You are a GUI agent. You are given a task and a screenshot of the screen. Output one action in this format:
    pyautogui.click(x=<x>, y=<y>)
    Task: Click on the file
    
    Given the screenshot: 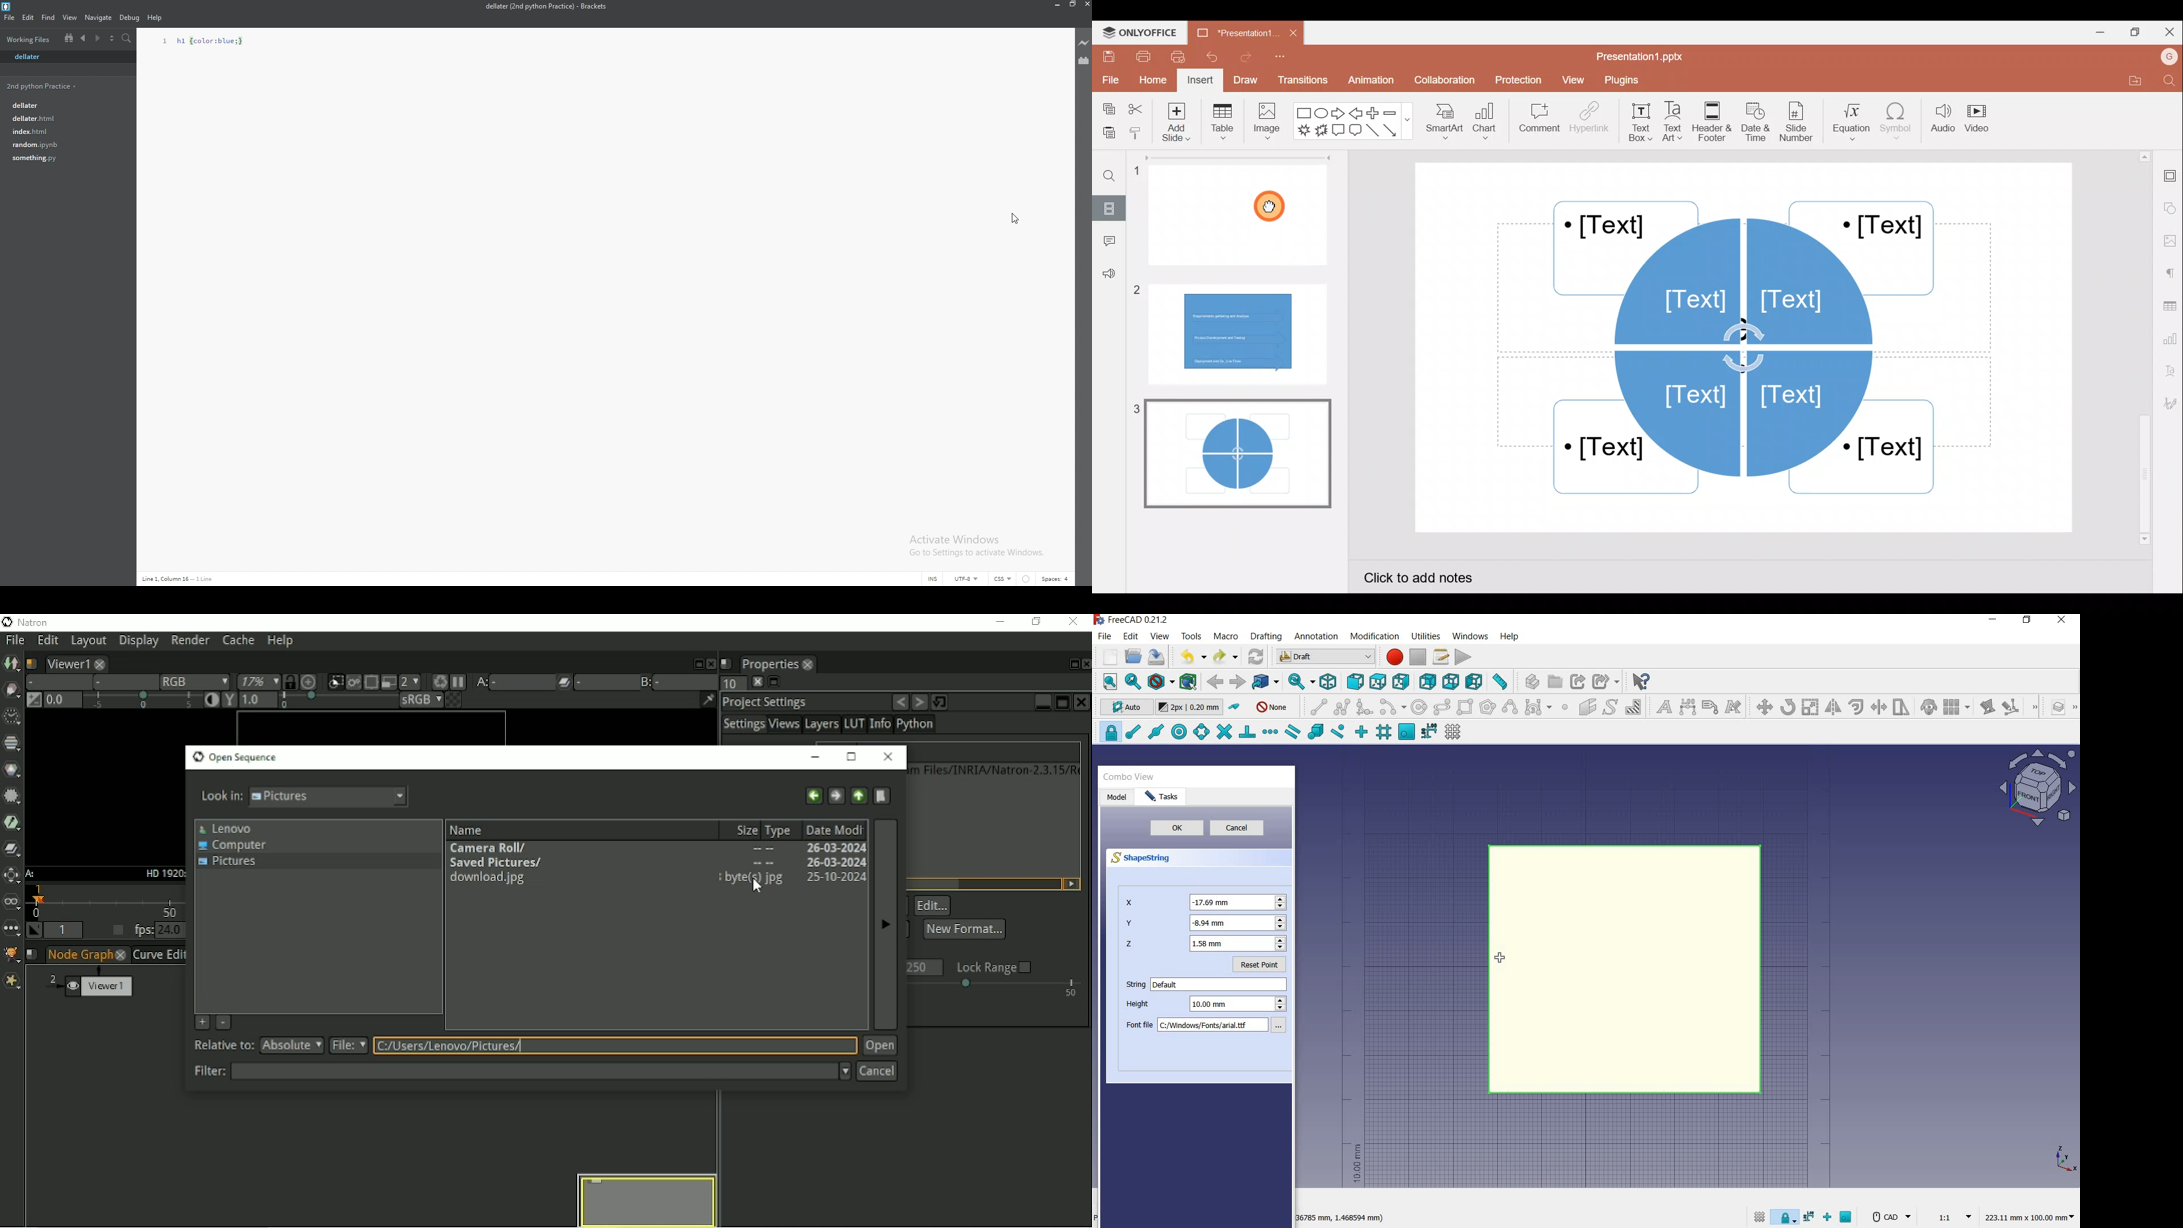 What is the action you would take?
    pyautogui.click(x=62, y=131)
    